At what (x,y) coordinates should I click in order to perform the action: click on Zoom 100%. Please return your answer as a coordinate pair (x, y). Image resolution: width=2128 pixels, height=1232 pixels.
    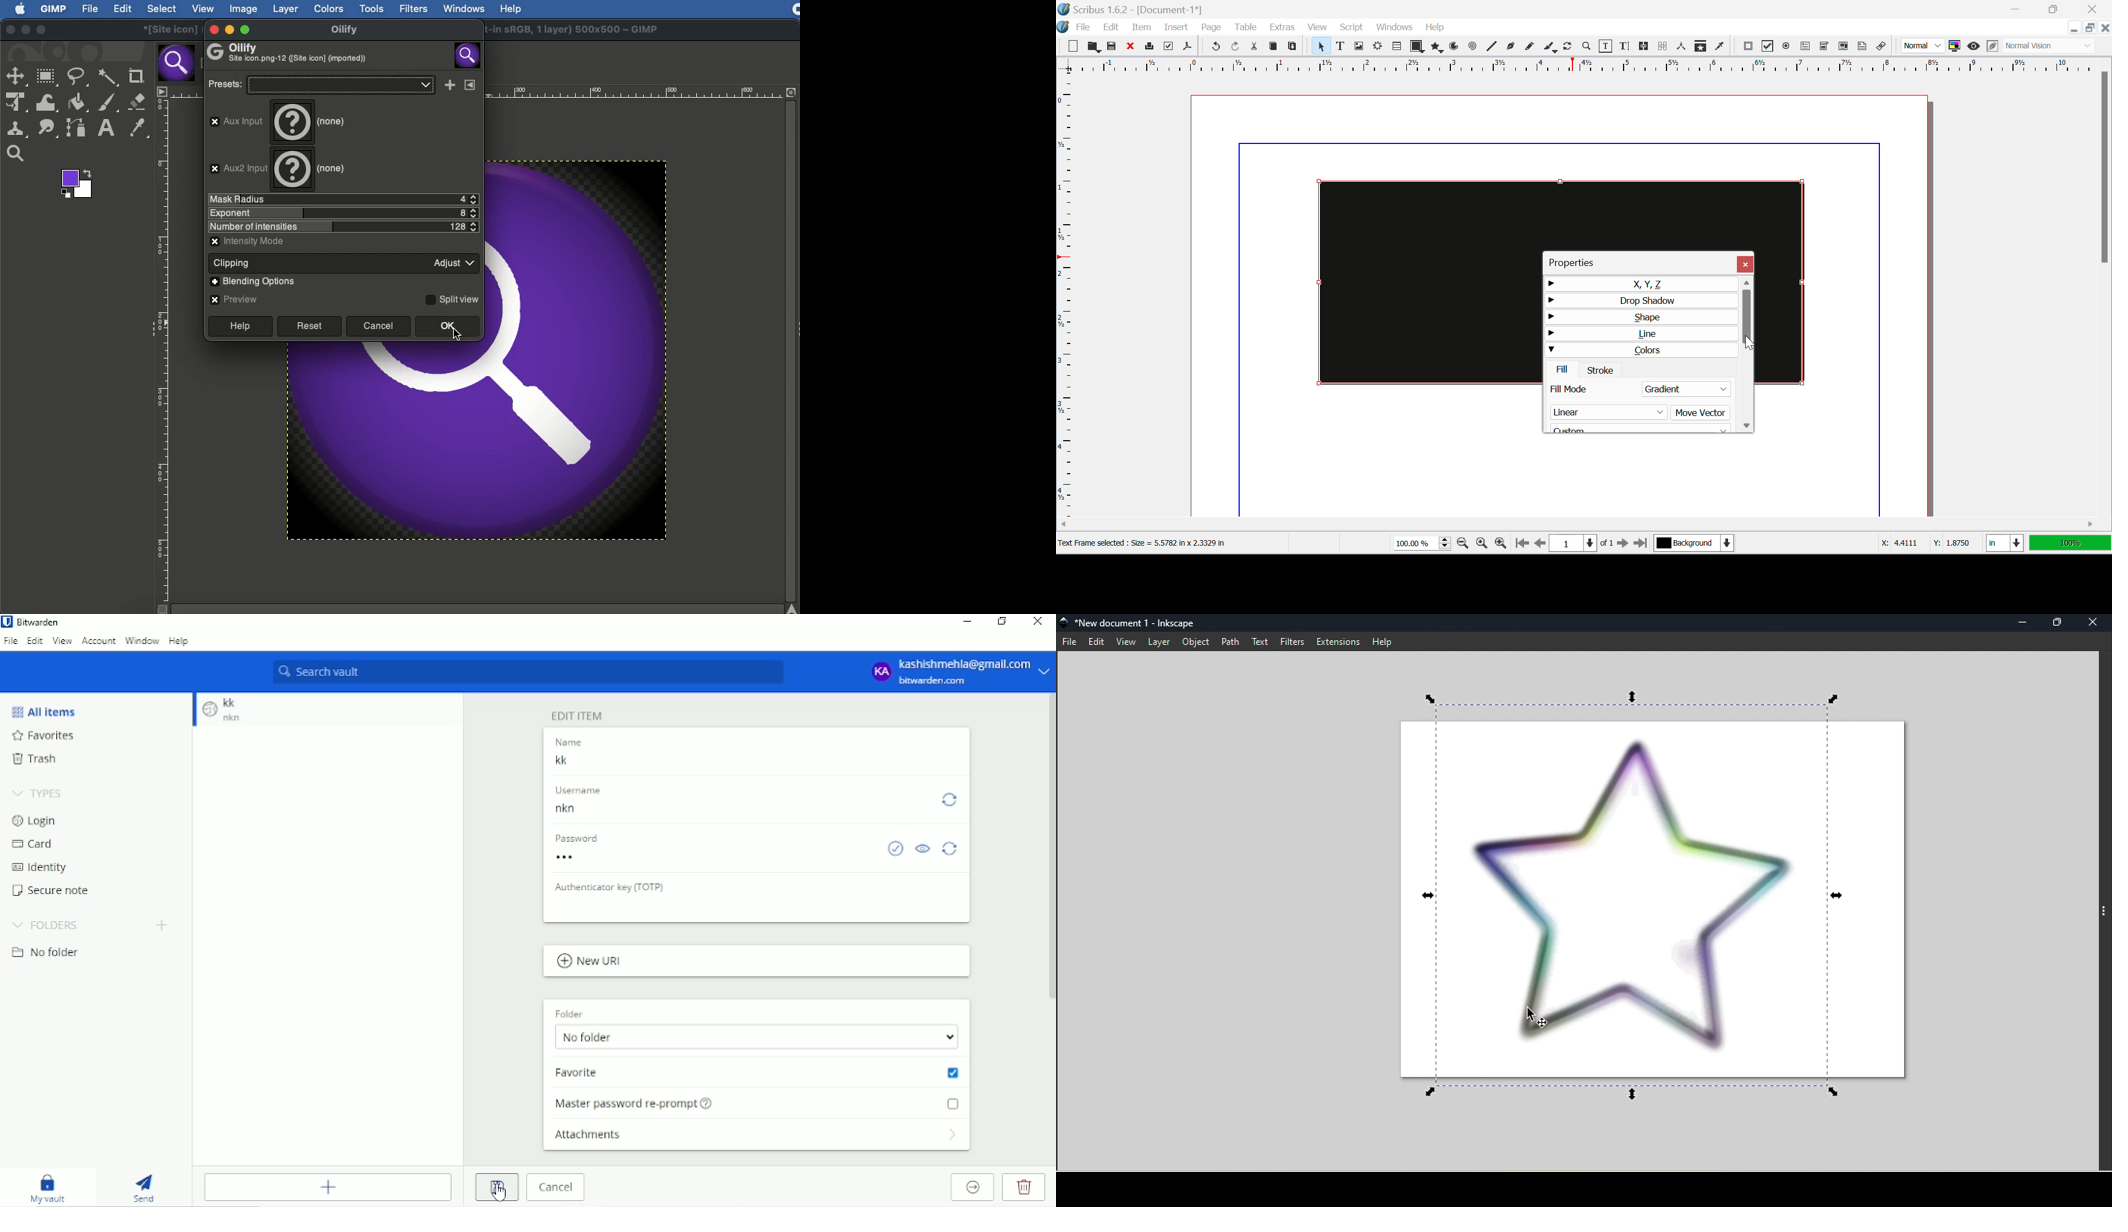
    Looking at the image, I should click on (1422, 545).